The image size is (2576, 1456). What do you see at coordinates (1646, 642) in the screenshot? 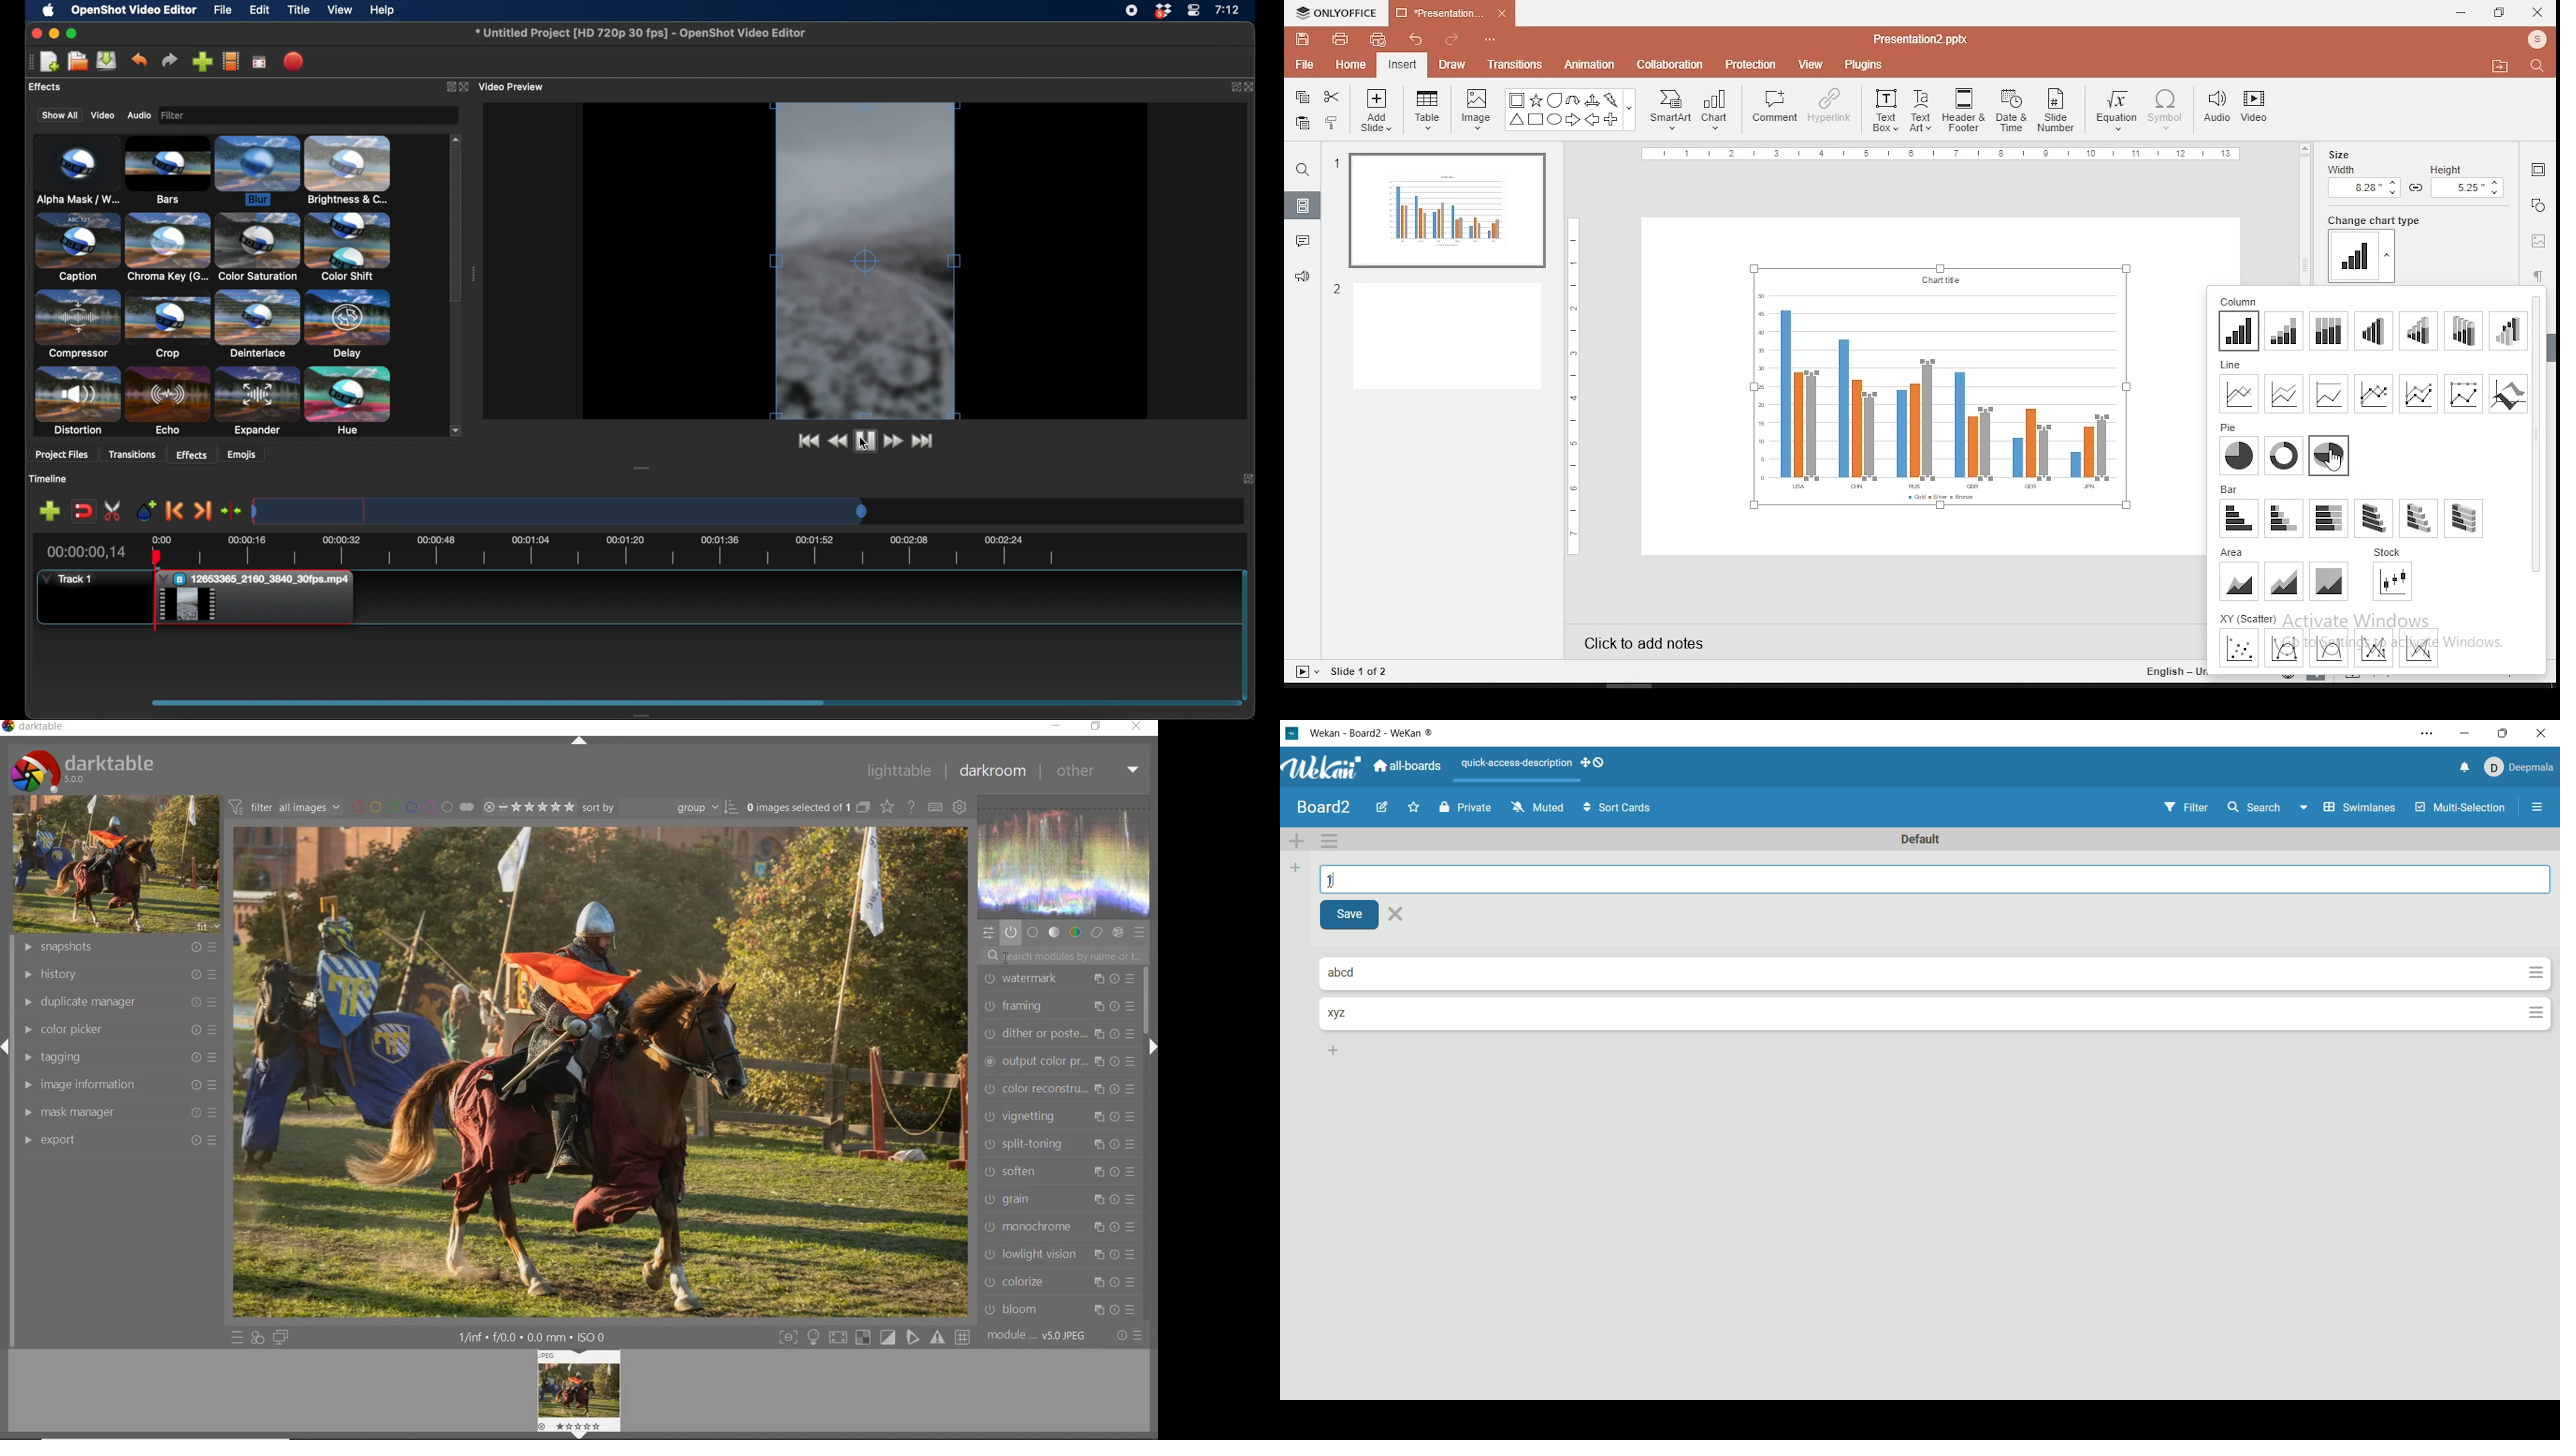
I see `click to add notes` at bounding box center [1646, 642].